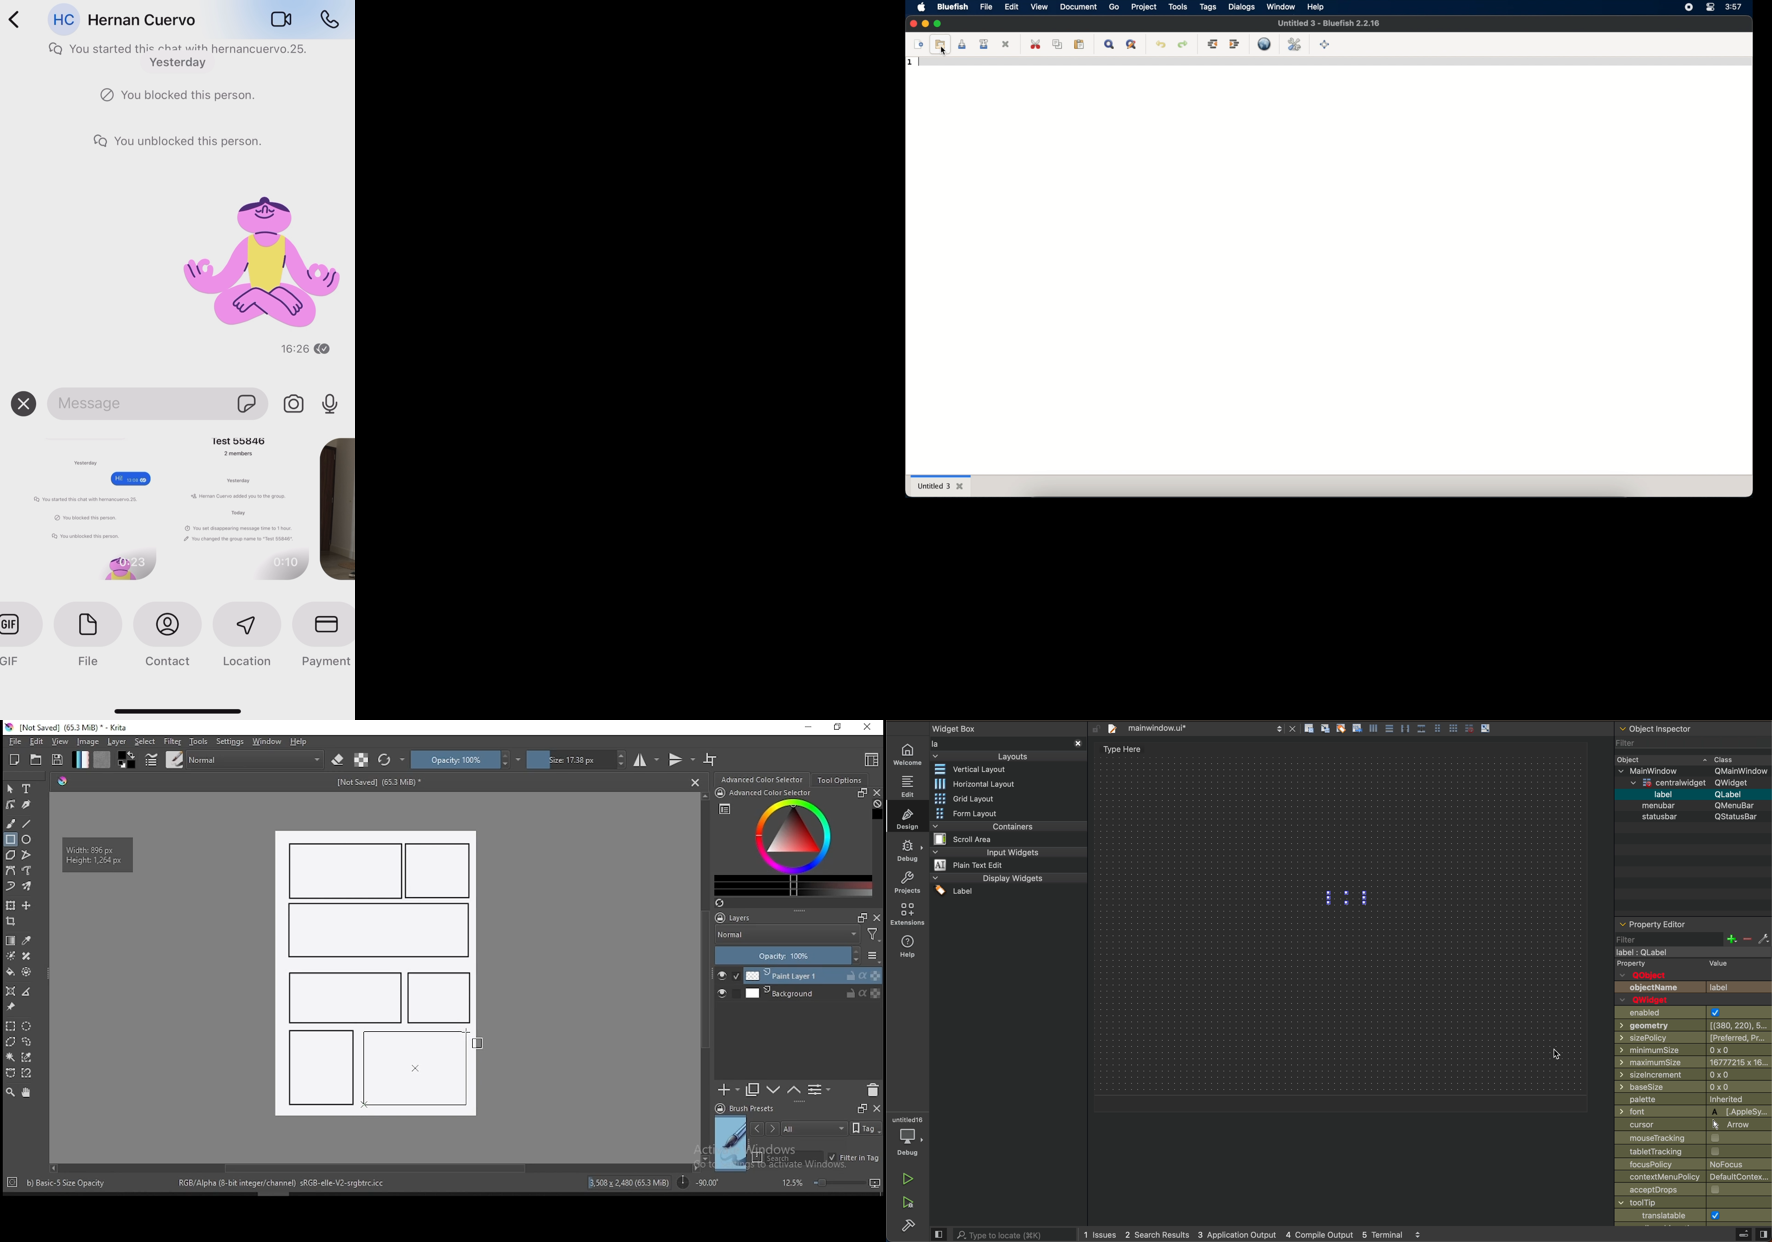 The height and width of the screenshot is (1260, 1792). Describe the element at coordinates (330, 20) in the screenshot. I see `call` at that location.